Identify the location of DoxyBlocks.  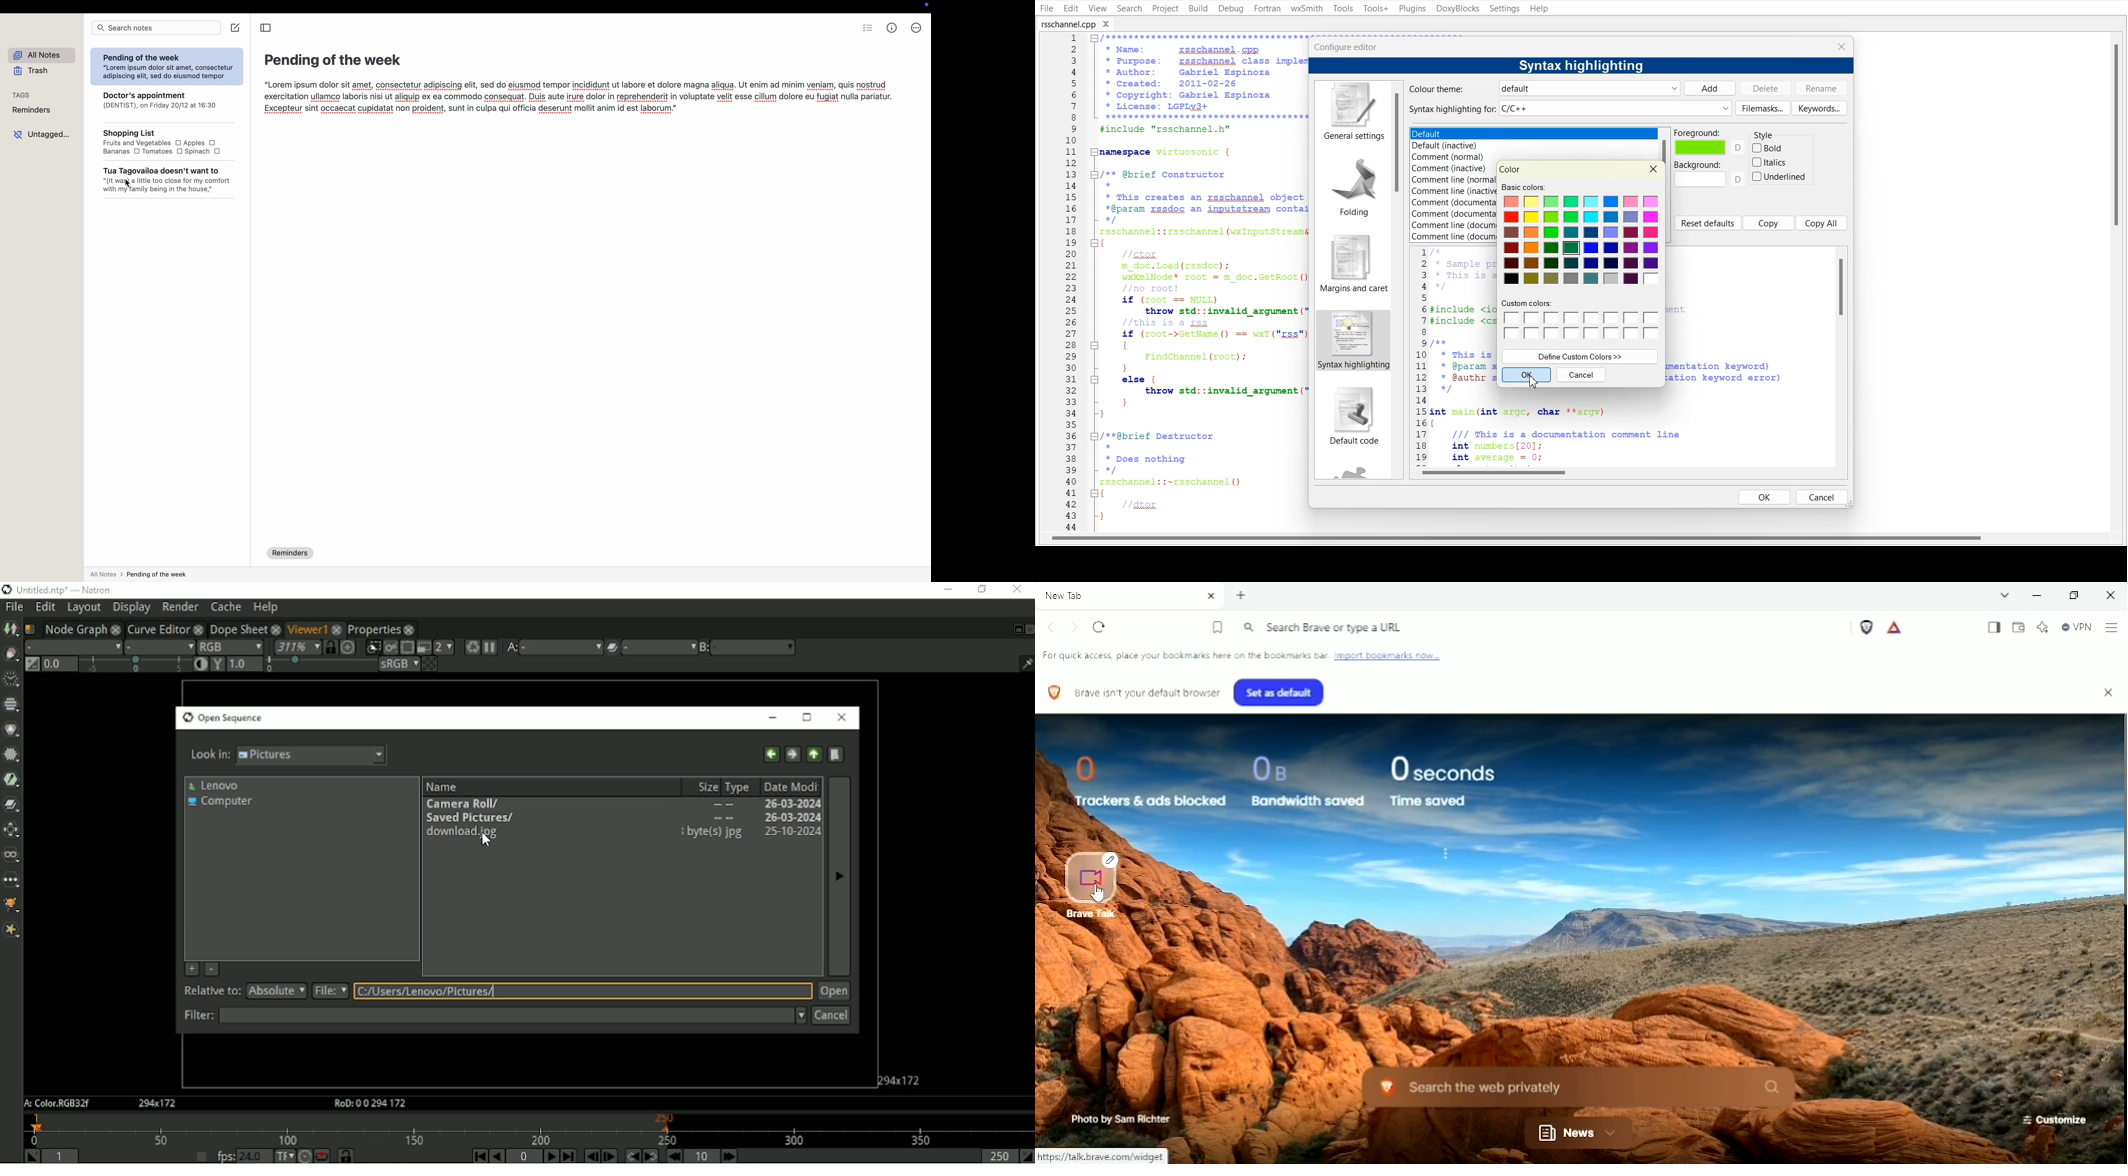
(1457, 9).